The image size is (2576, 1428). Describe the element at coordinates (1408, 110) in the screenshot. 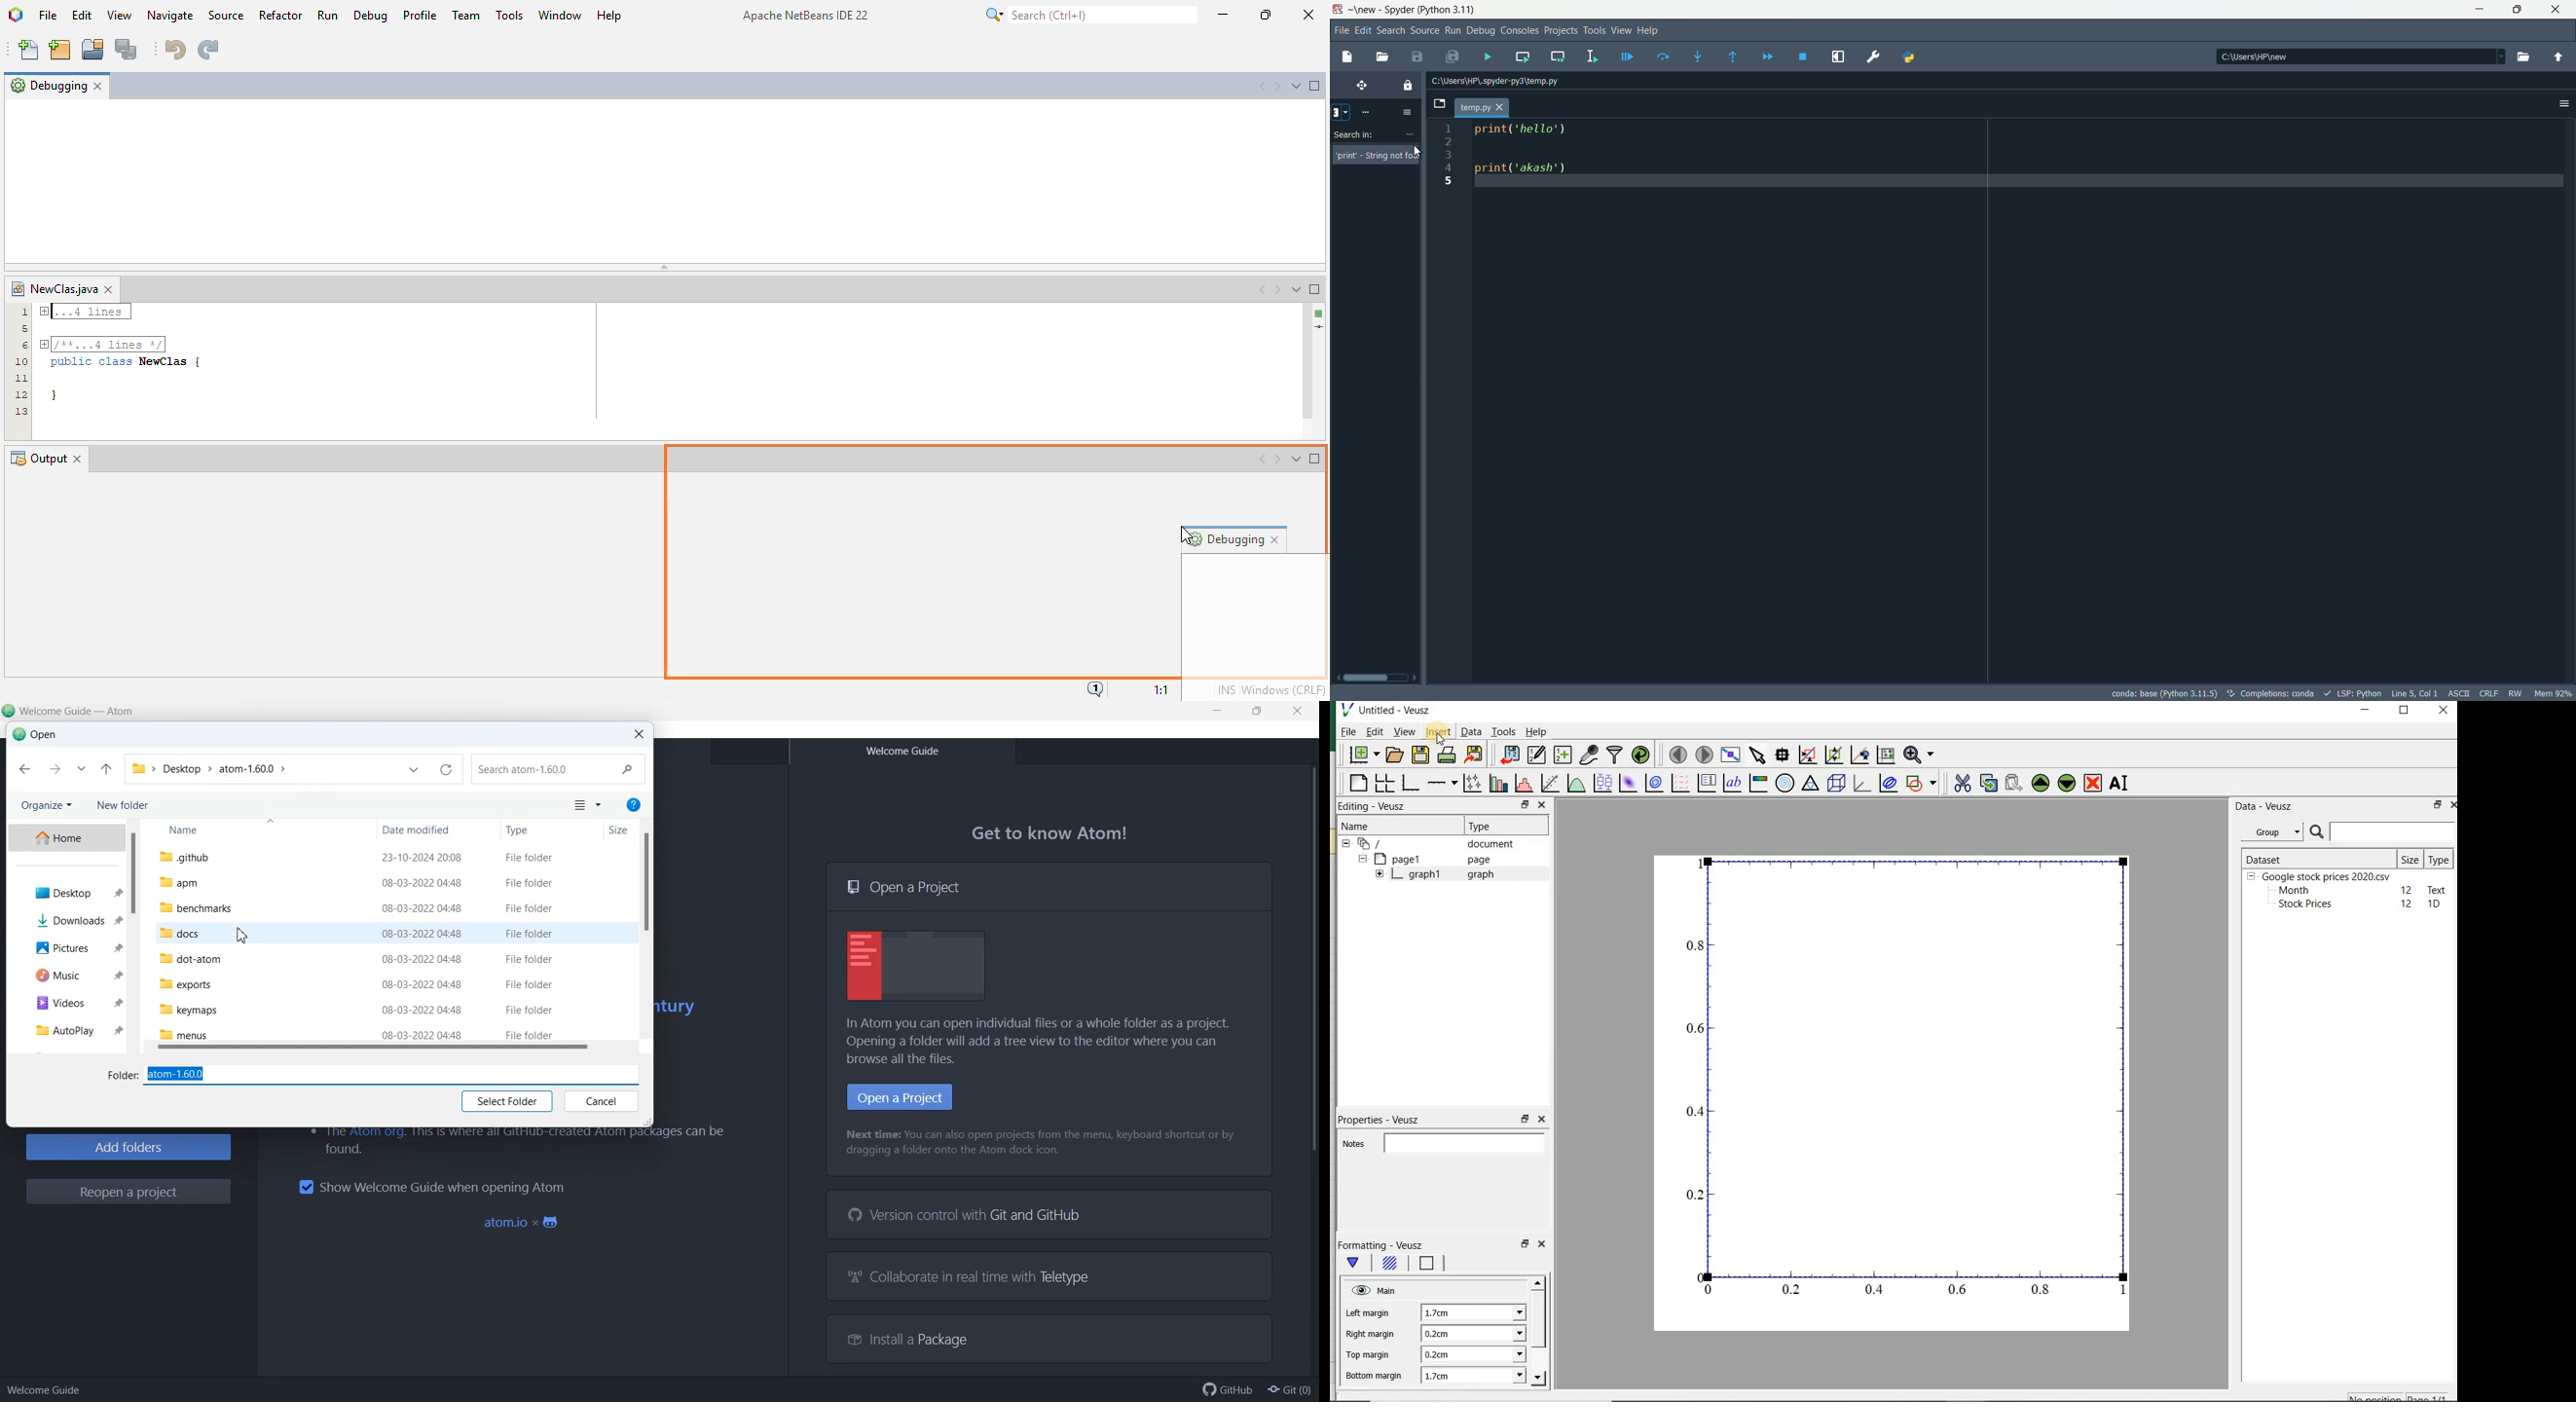

I see `options ` at that location.